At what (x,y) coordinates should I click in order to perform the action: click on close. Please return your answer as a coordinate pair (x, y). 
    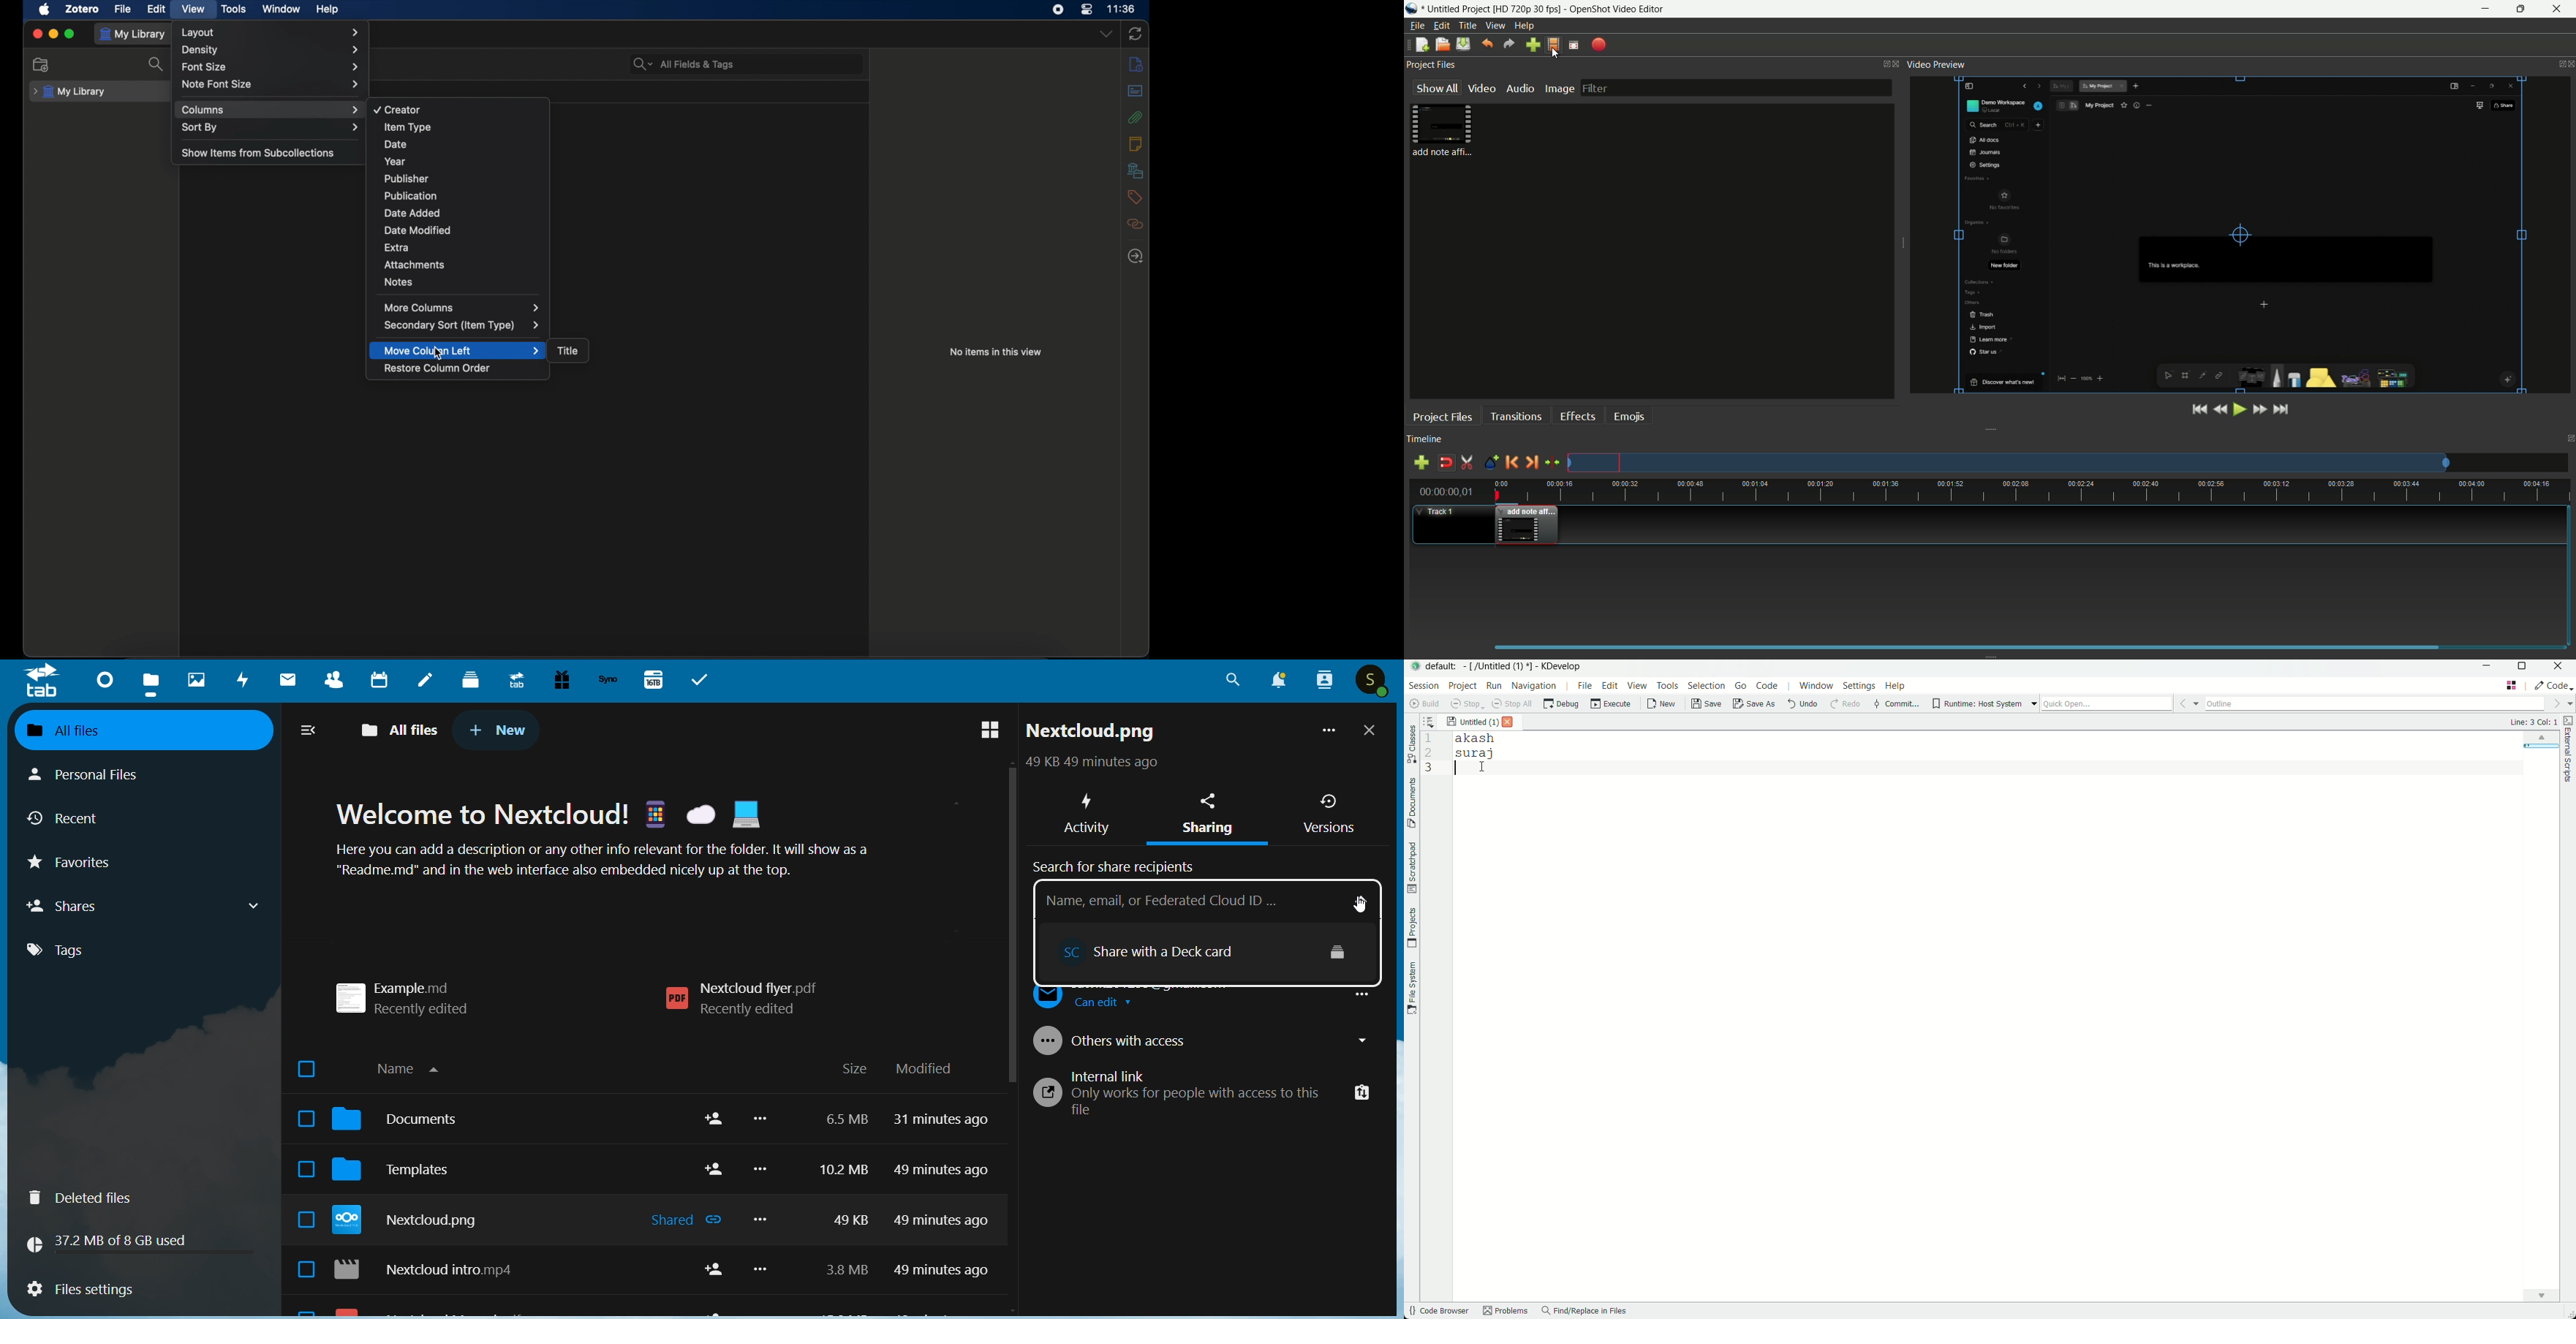
    Looking at the image, I should click on (37, 34).